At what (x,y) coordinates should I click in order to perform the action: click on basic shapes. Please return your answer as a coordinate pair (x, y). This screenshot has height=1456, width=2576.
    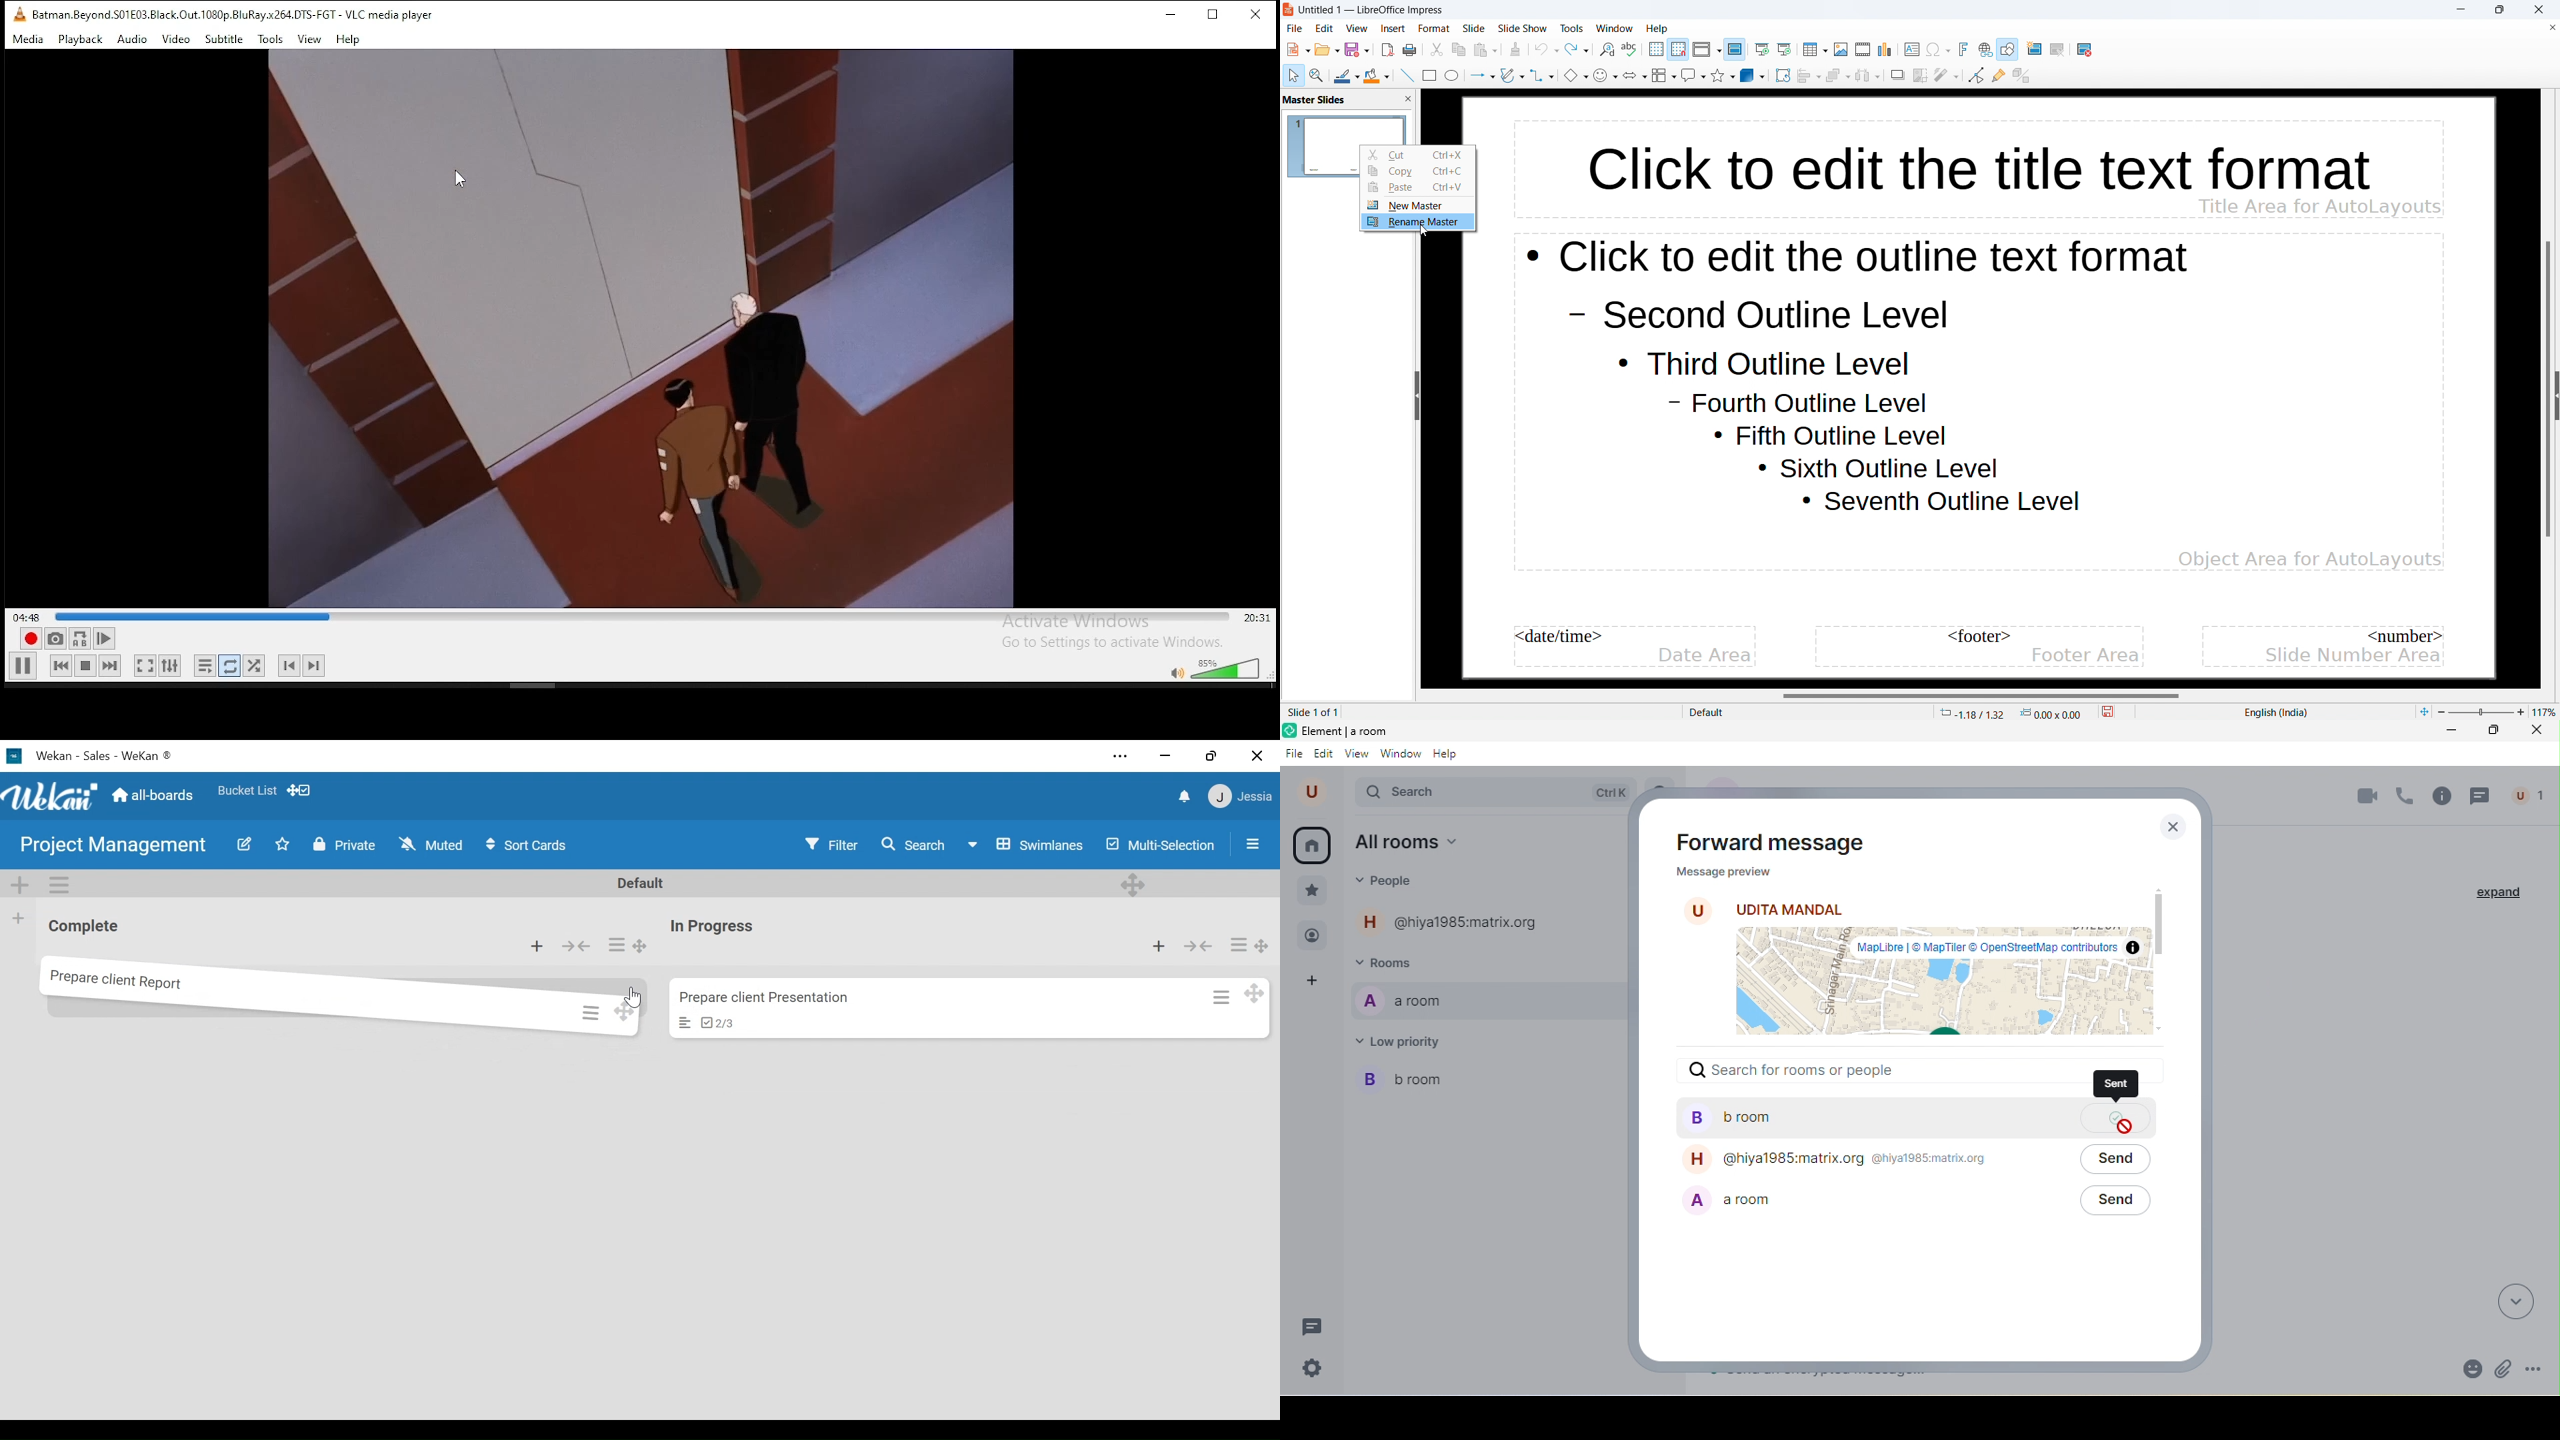
    Looking at the image, I should click on (1576, 75).